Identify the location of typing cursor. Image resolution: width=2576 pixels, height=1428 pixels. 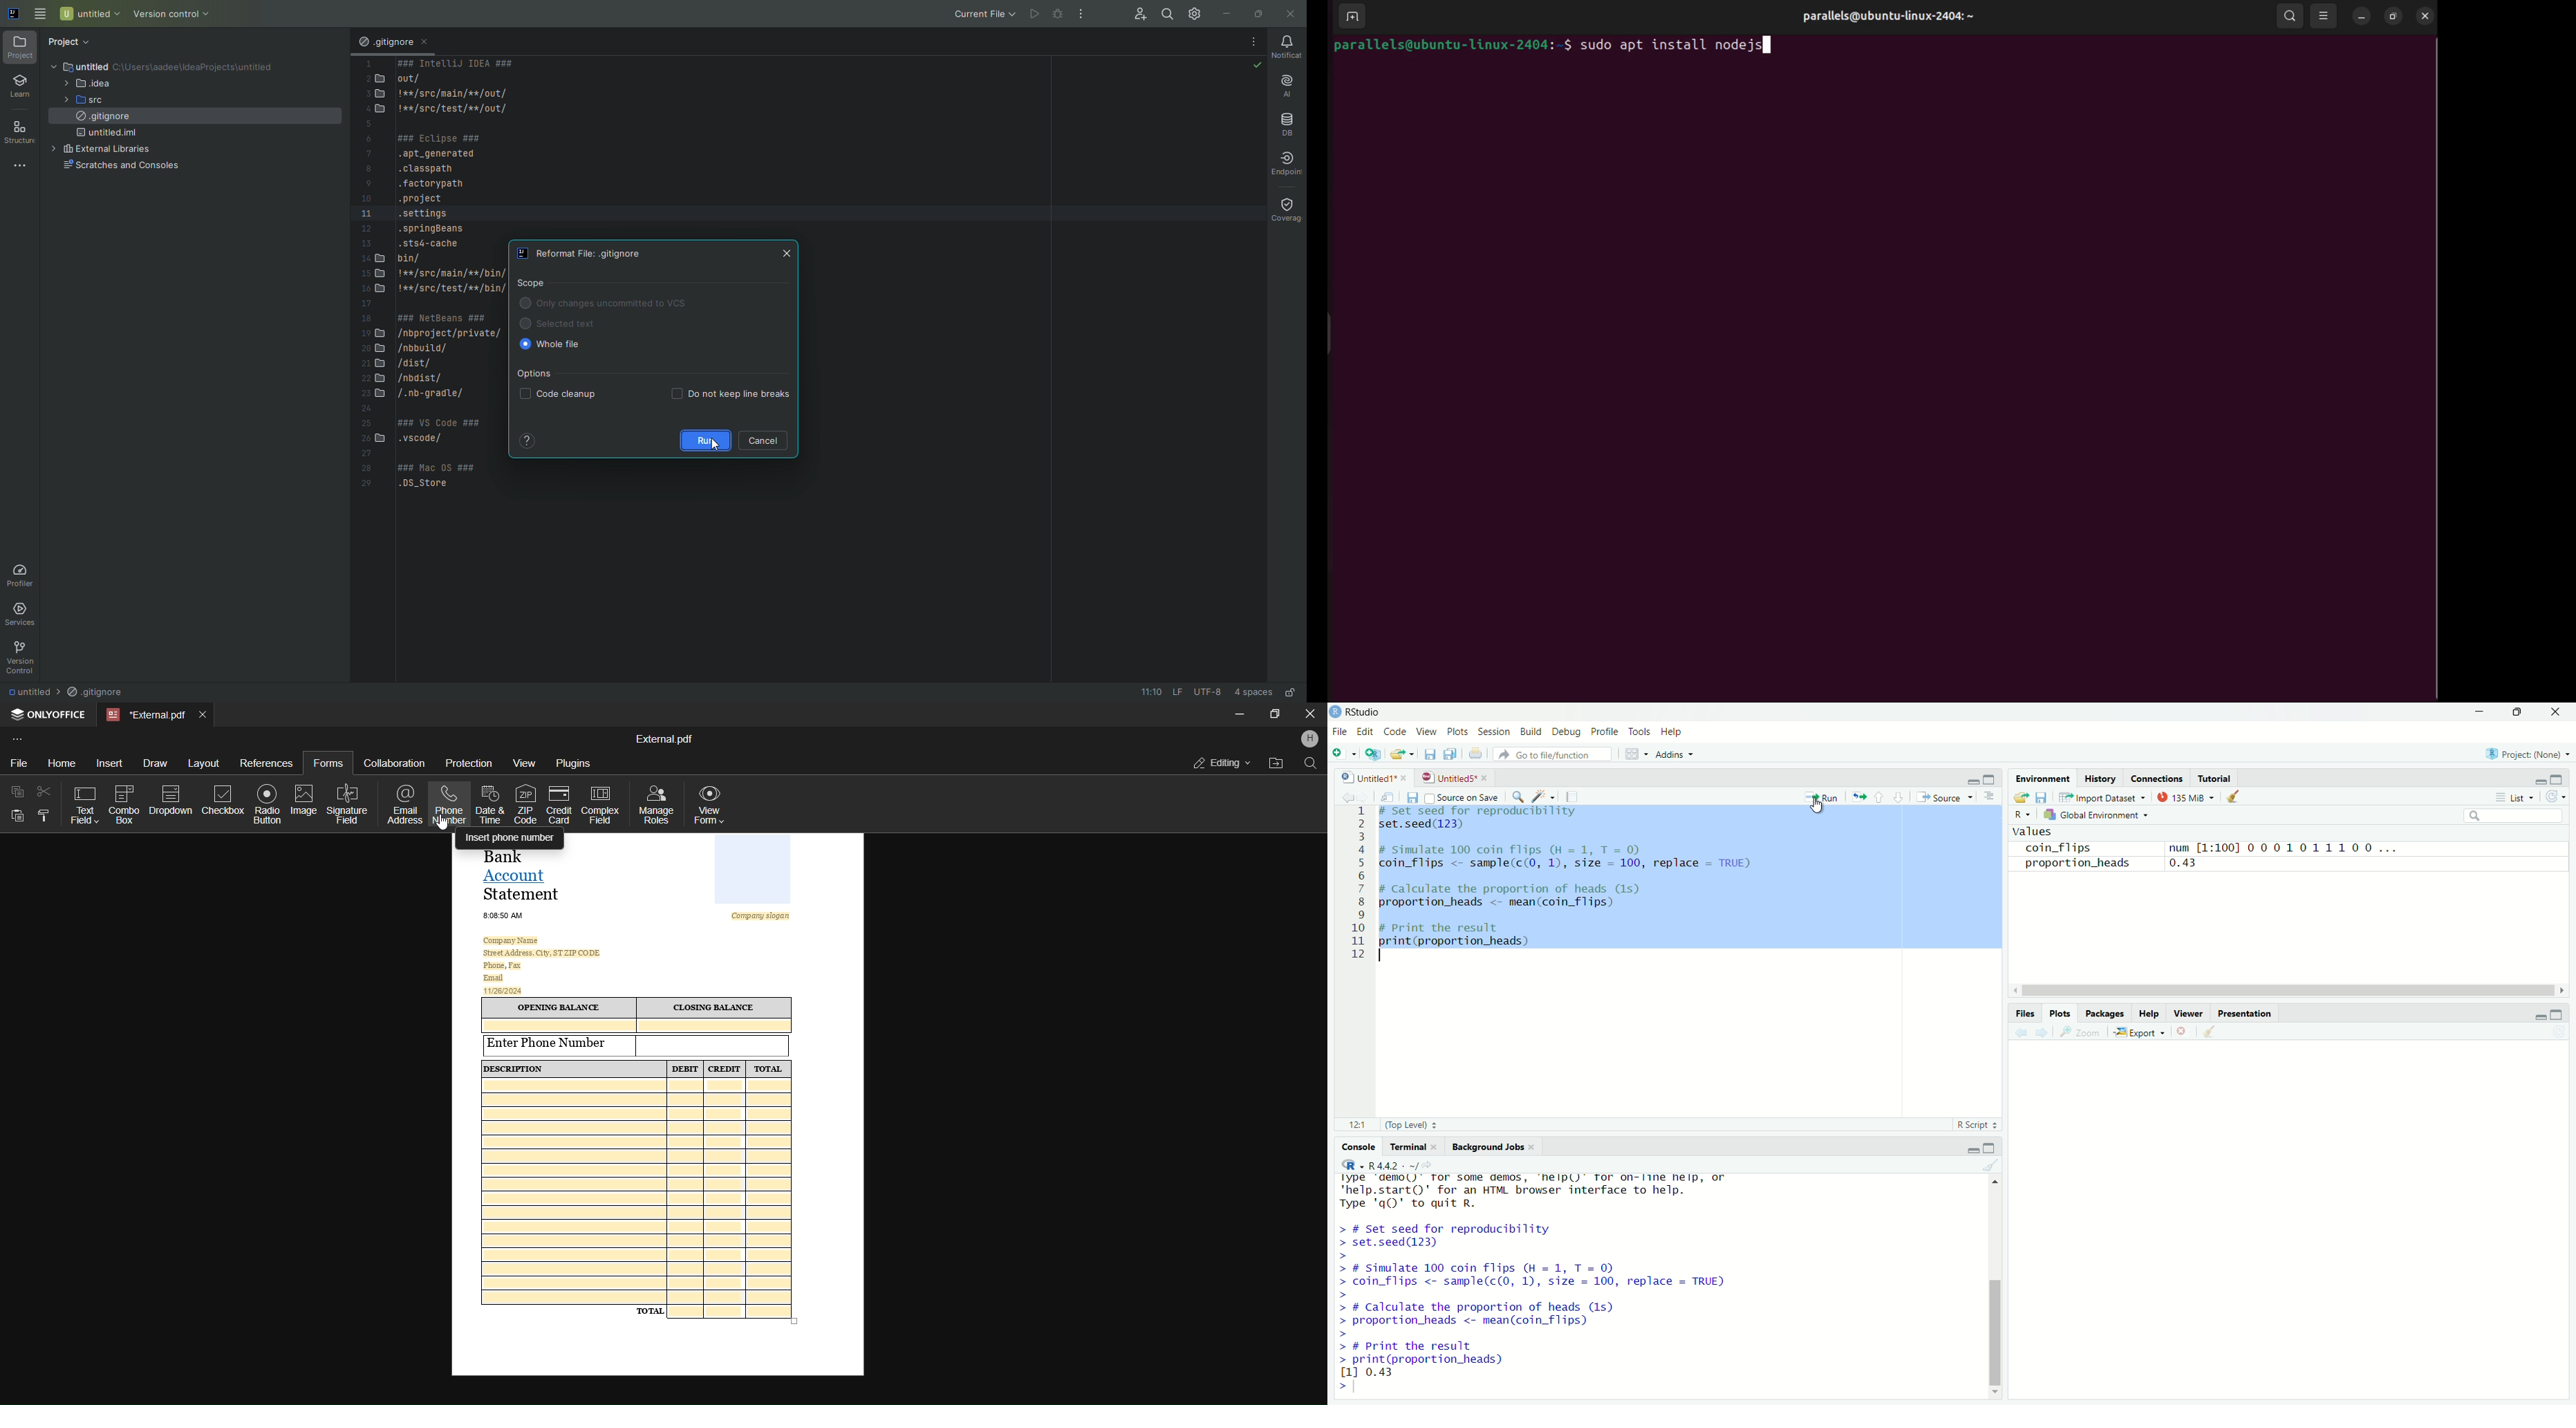
(1382, 956).